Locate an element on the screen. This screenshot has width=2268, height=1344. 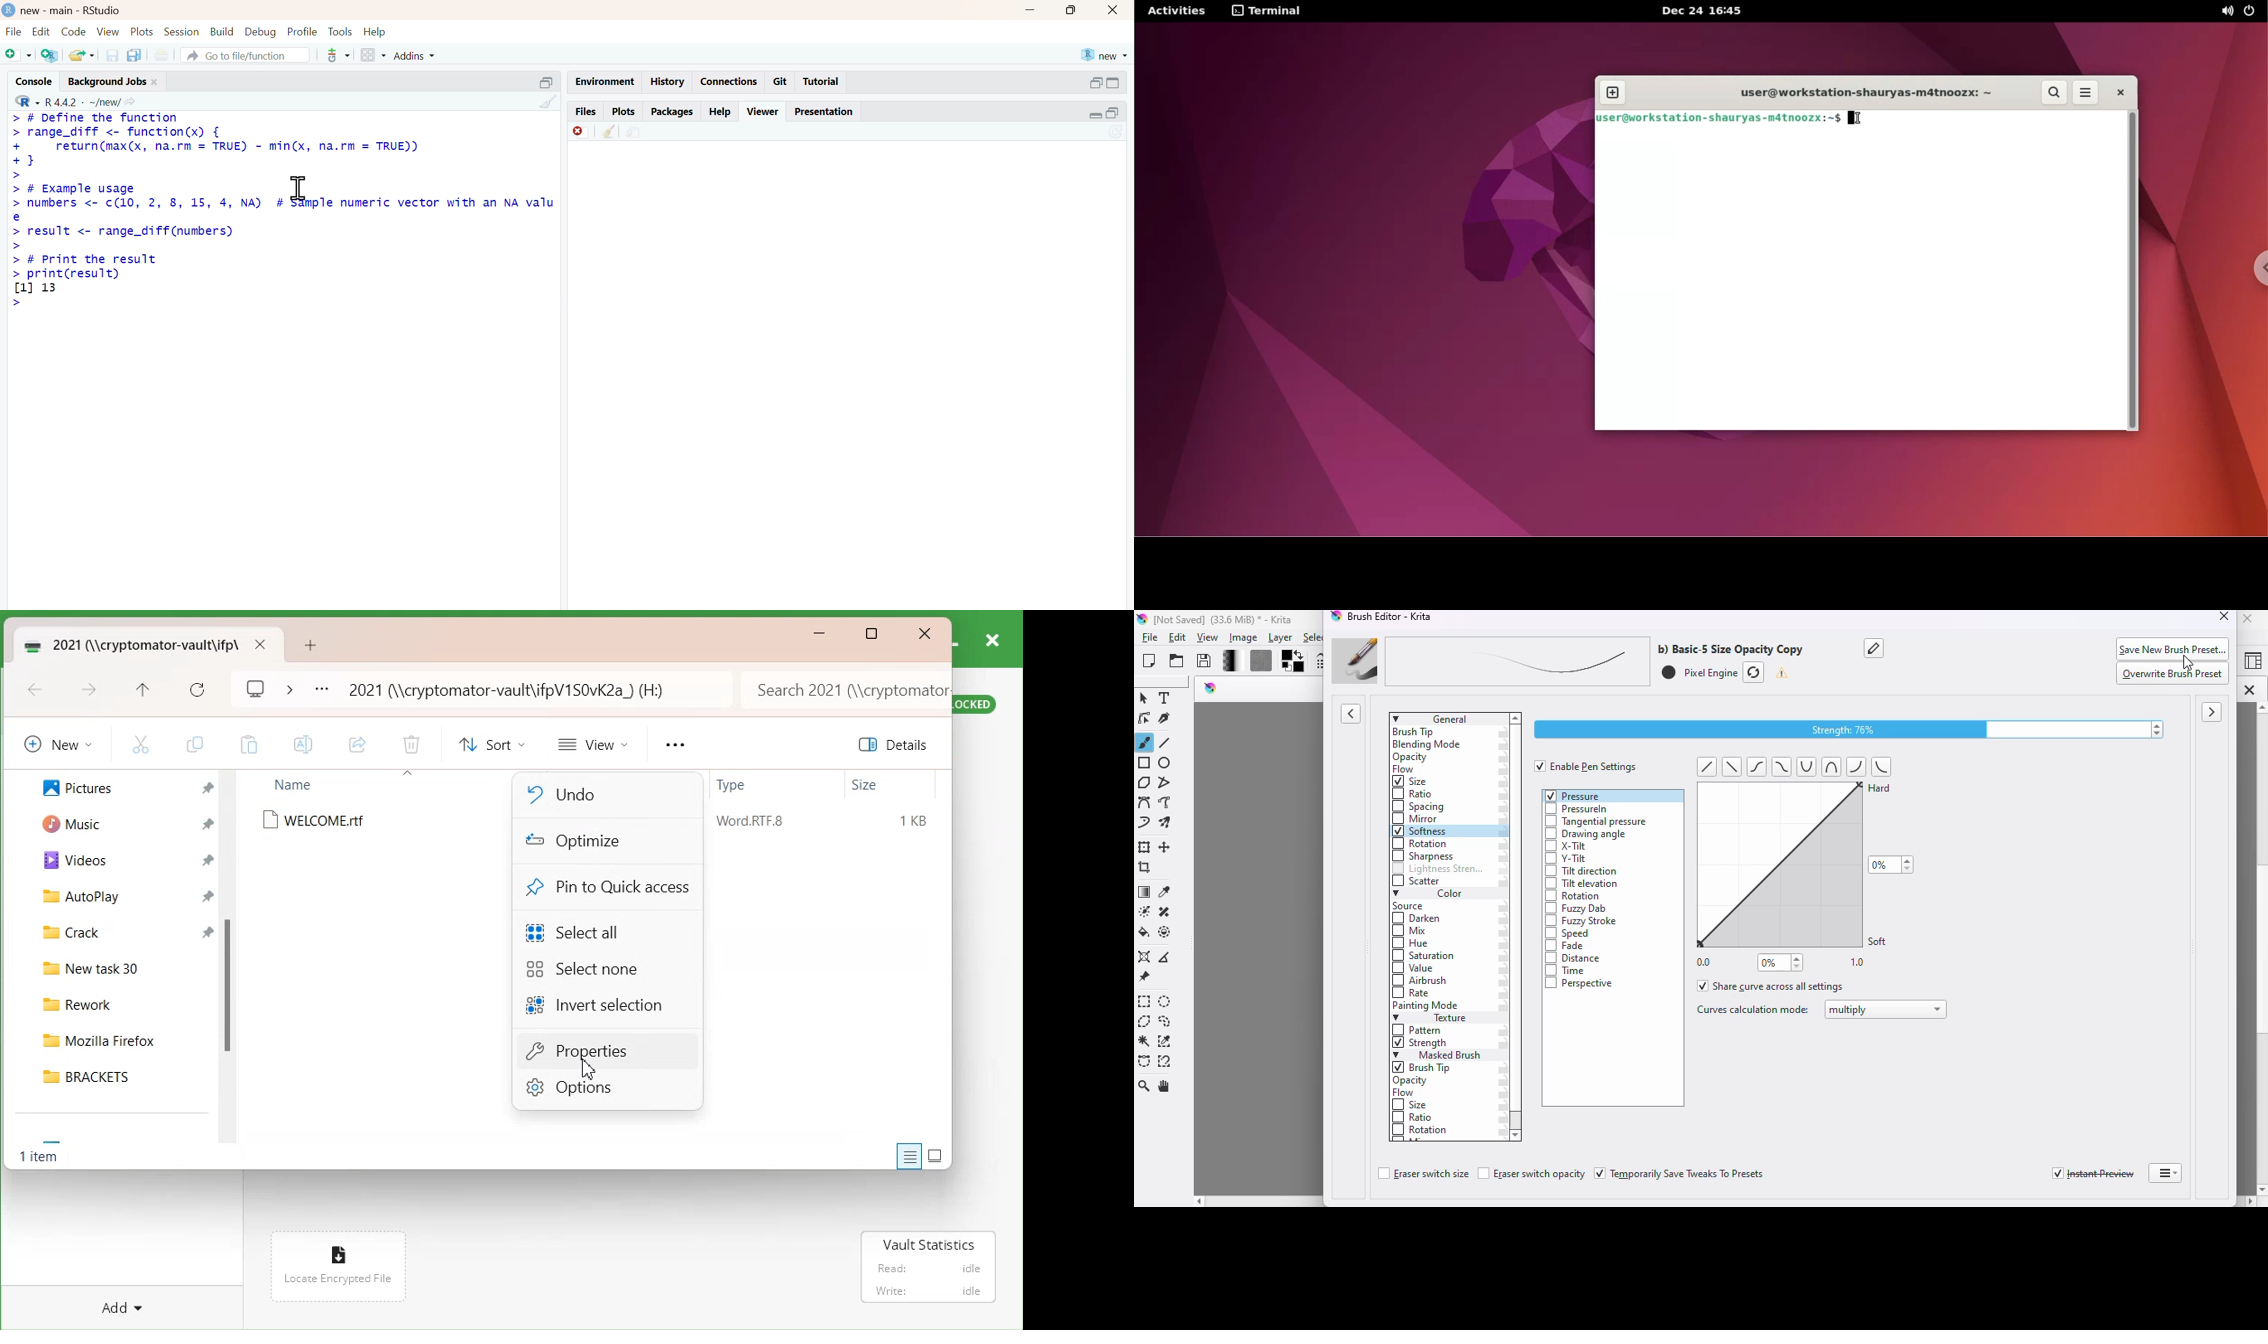
perspective is located at coordinates (1580, 984).